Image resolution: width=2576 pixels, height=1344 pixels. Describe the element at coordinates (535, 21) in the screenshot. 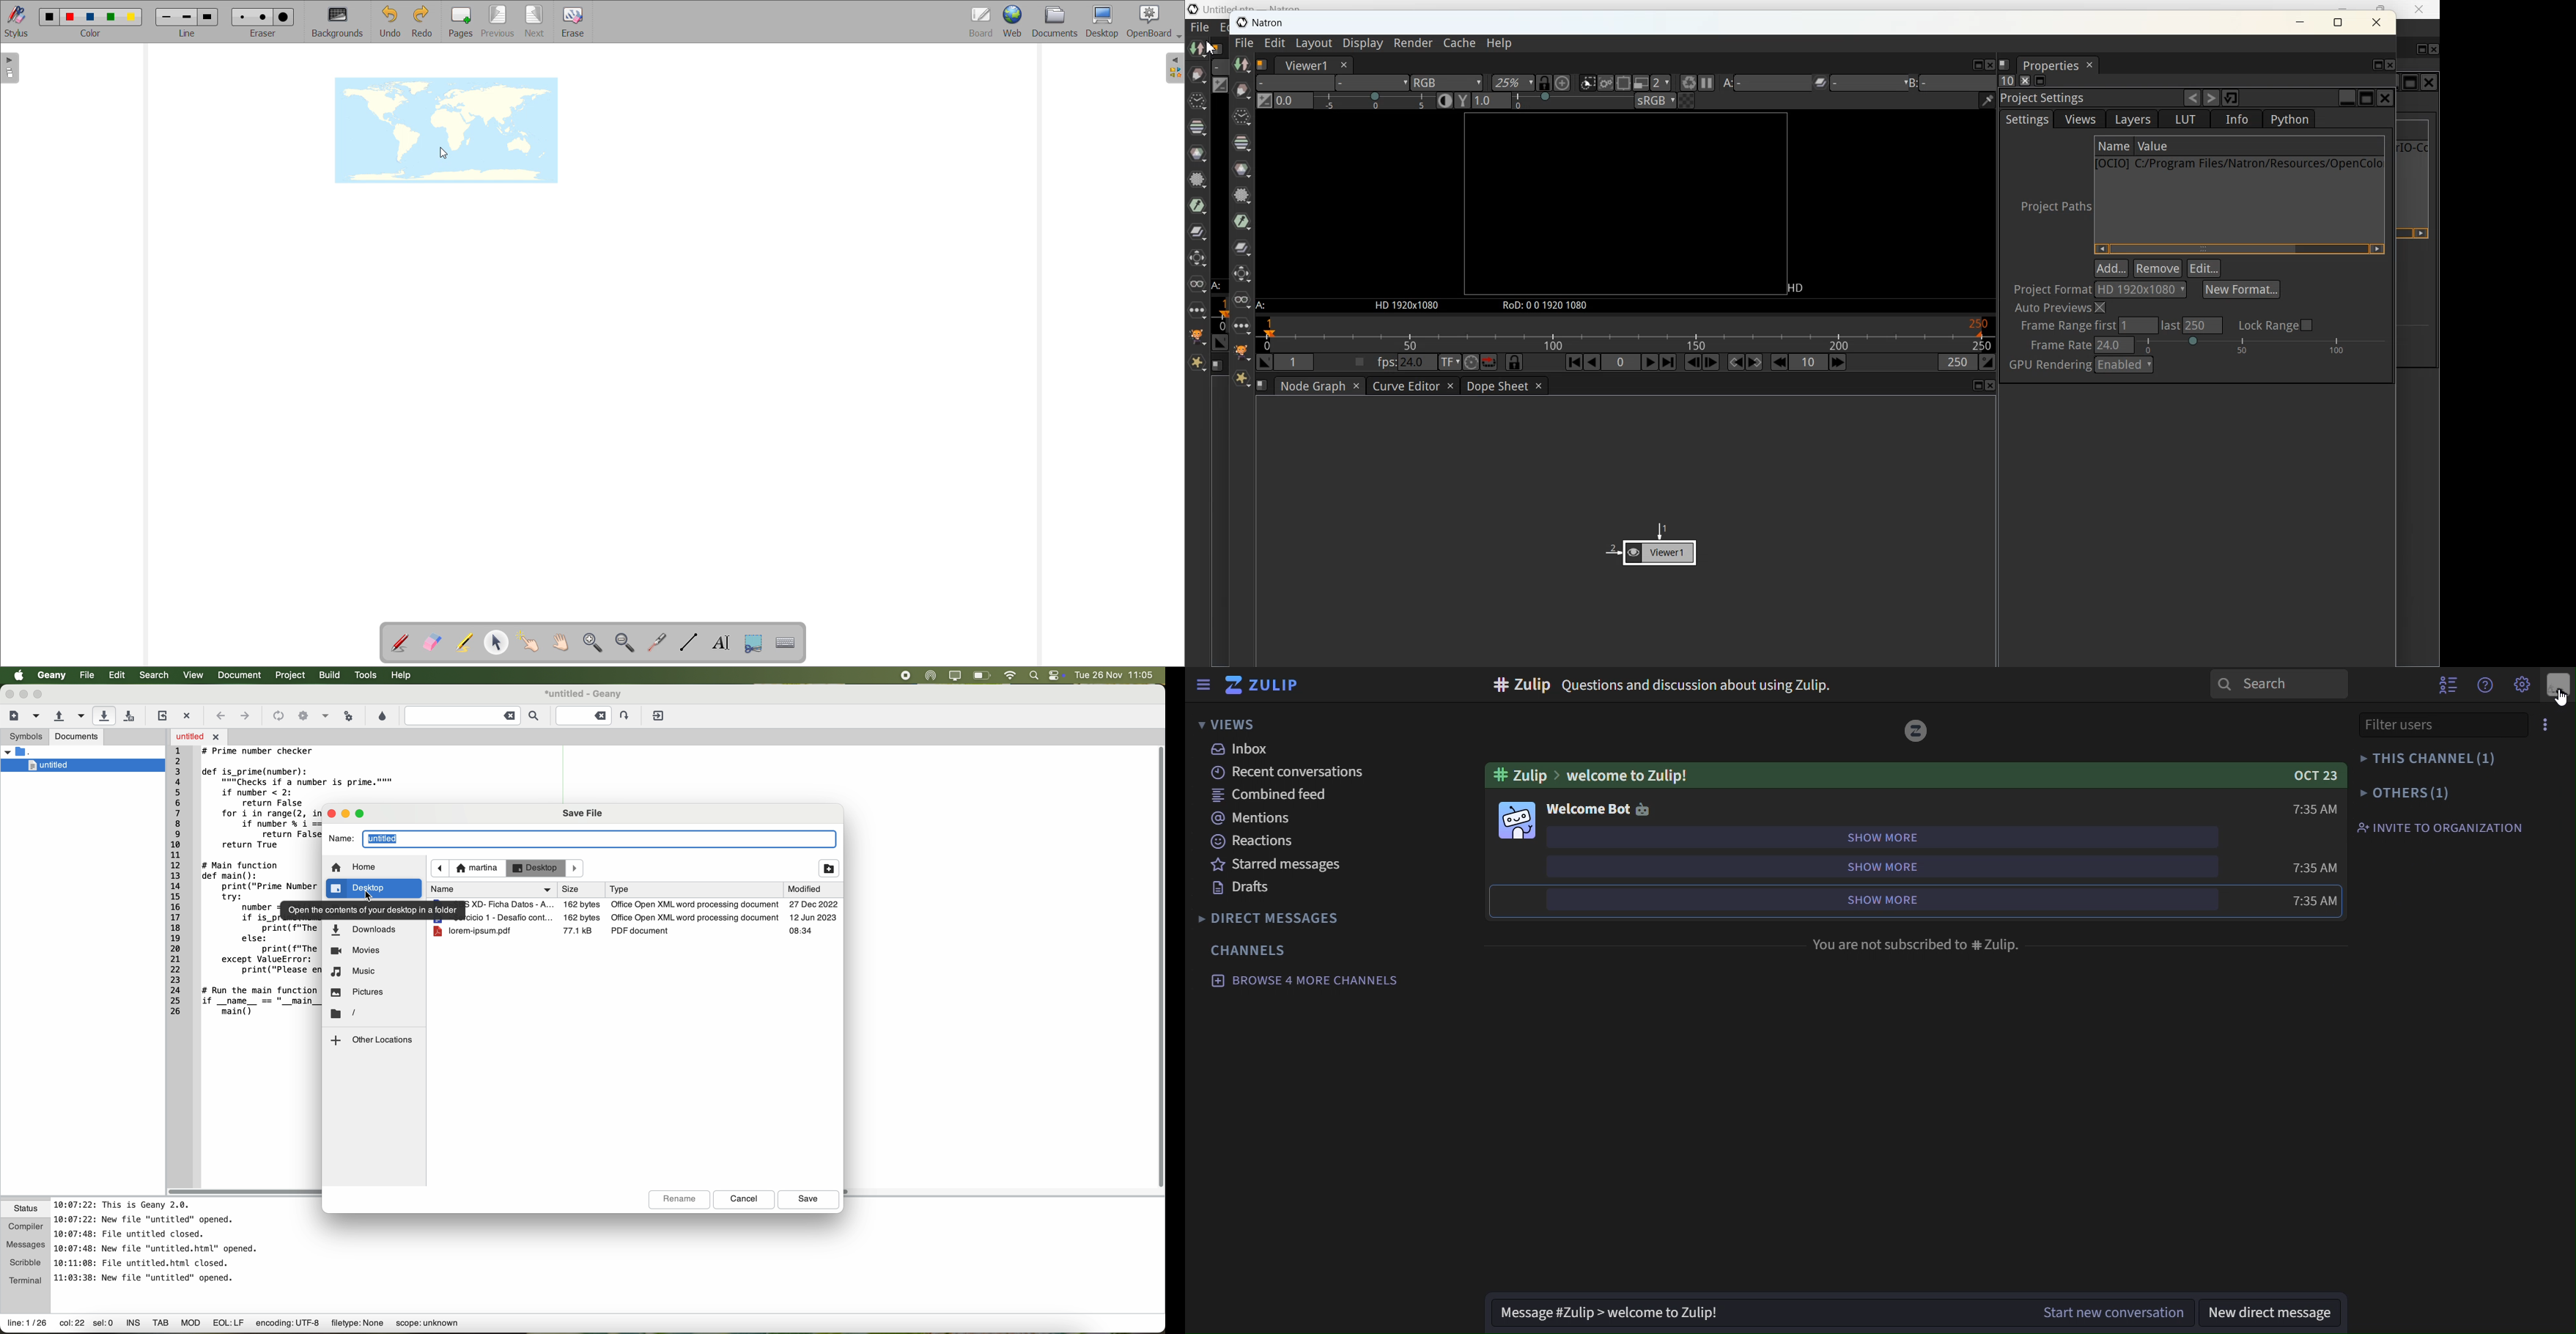

I see `next page` at that location.